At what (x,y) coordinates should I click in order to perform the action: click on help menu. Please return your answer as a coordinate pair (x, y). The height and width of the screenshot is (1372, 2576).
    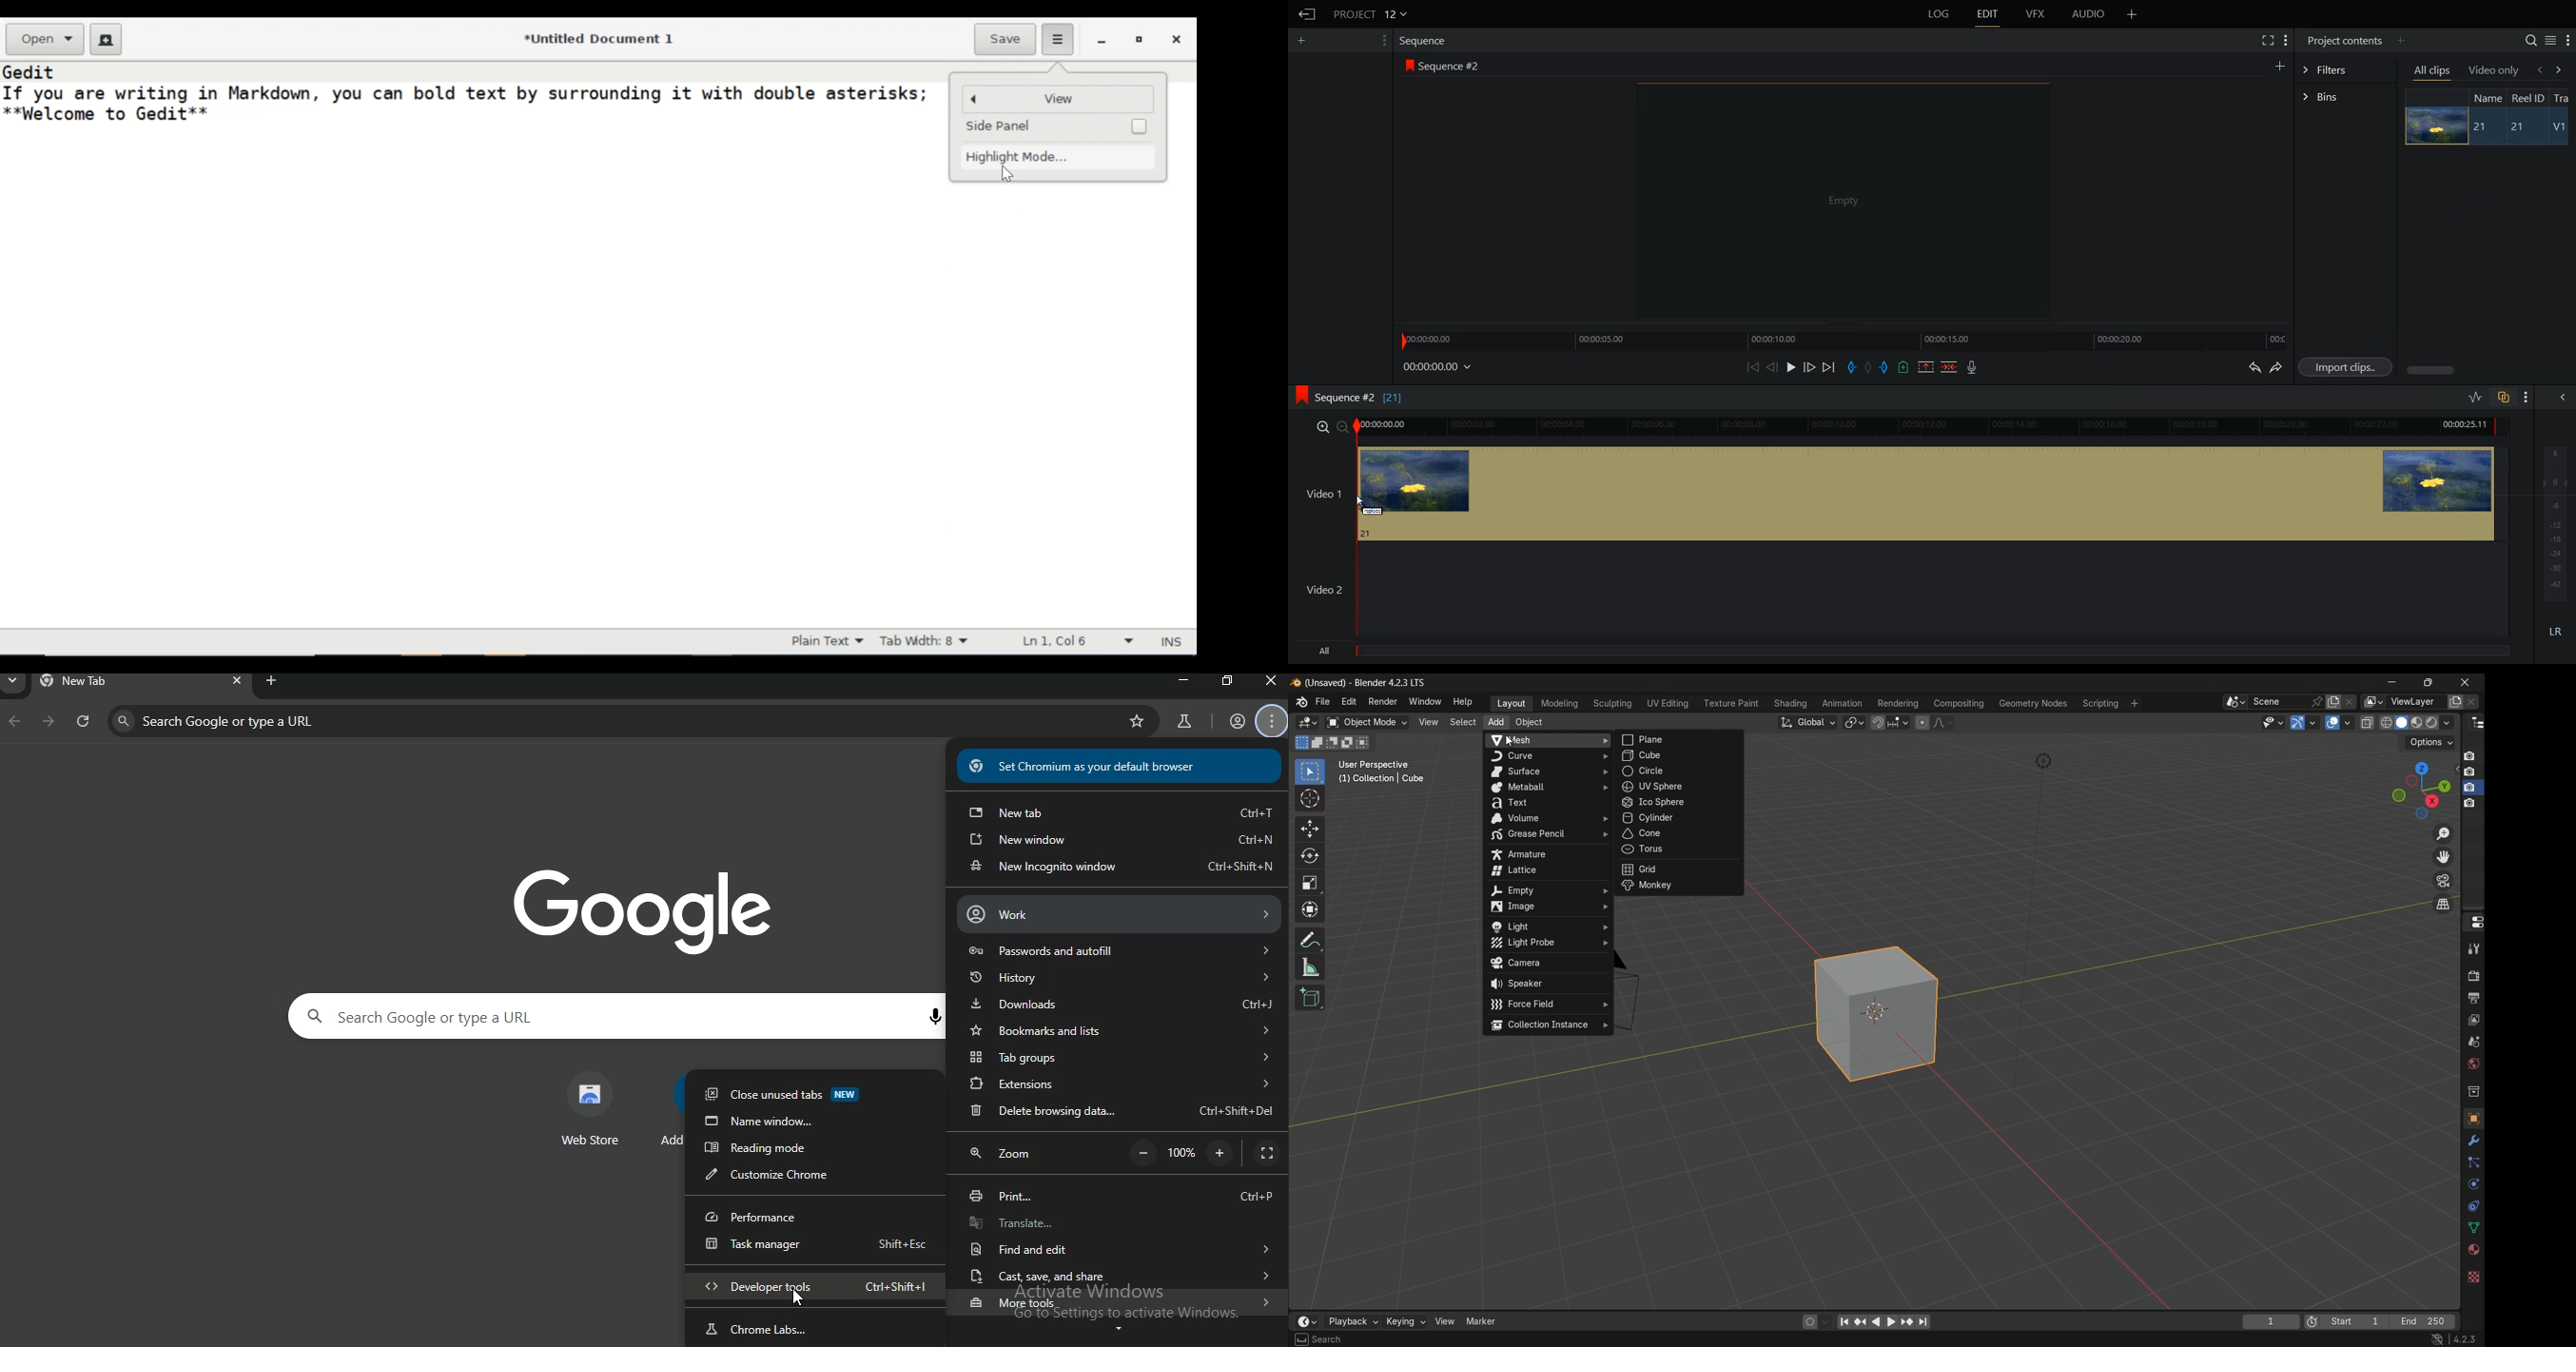
    Looking at the image, I should click on (1464, 702).